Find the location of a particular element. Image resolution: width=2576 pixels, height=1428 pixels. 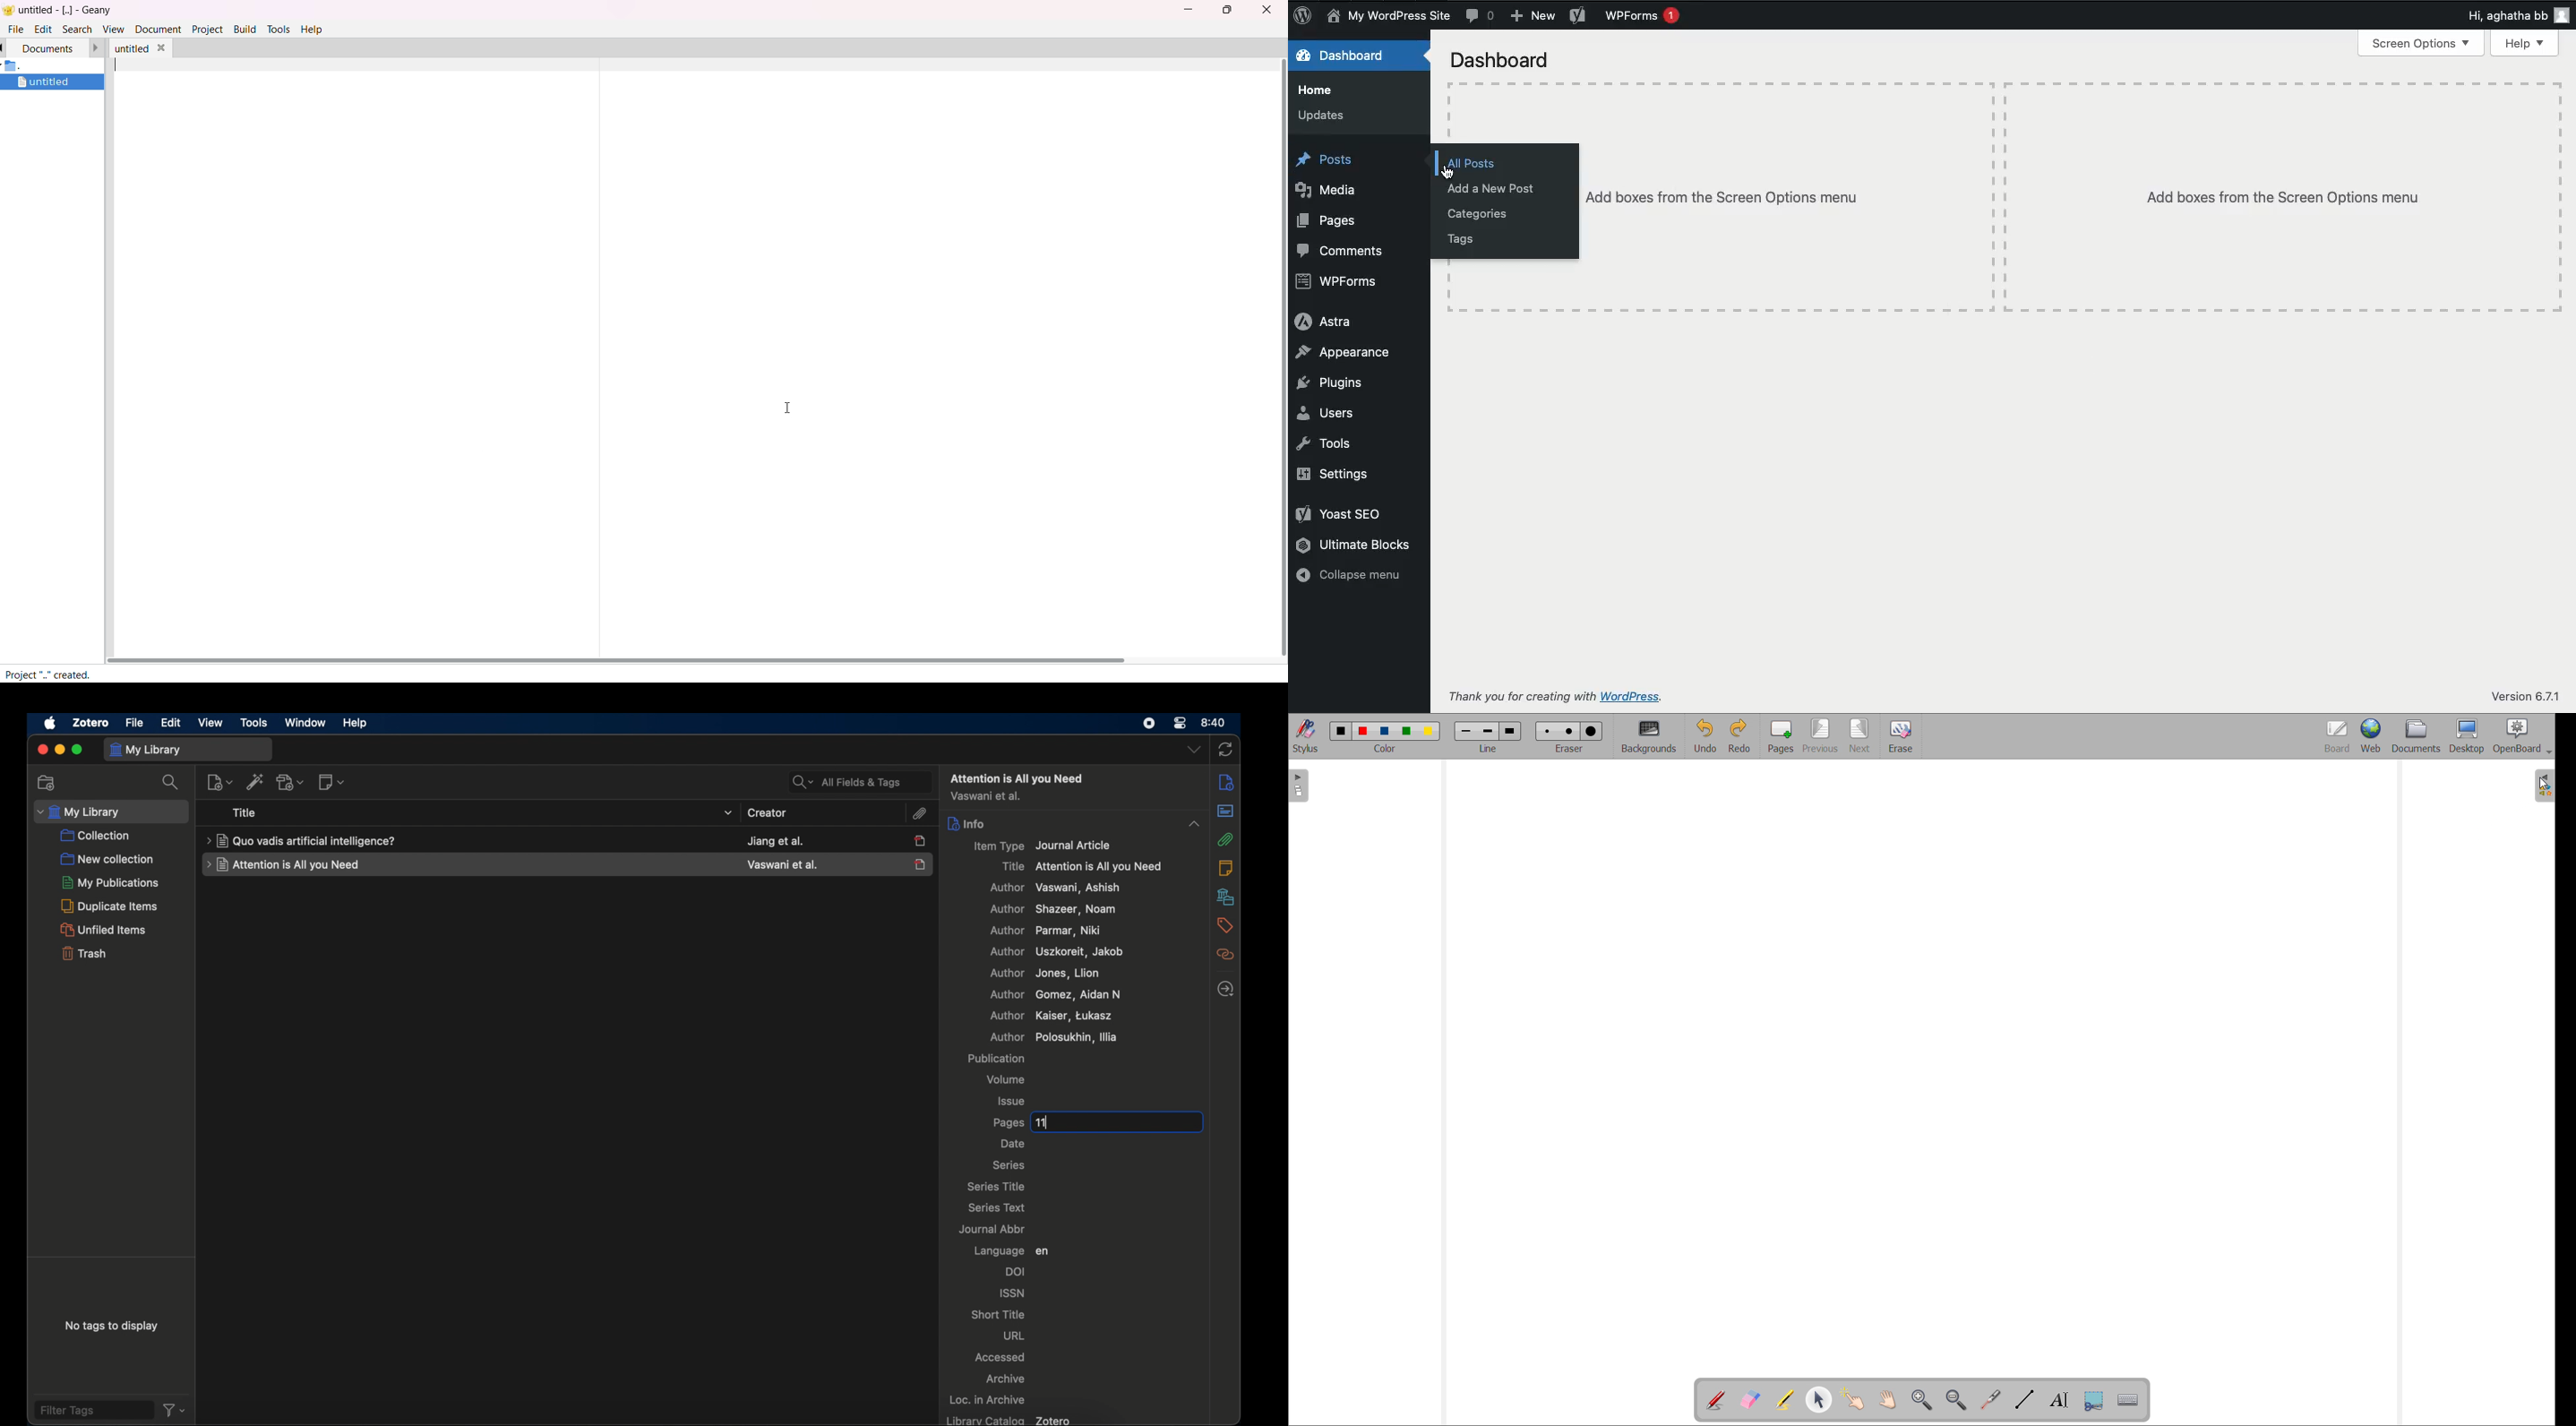

Comments is located at coordinates (1344, 253).